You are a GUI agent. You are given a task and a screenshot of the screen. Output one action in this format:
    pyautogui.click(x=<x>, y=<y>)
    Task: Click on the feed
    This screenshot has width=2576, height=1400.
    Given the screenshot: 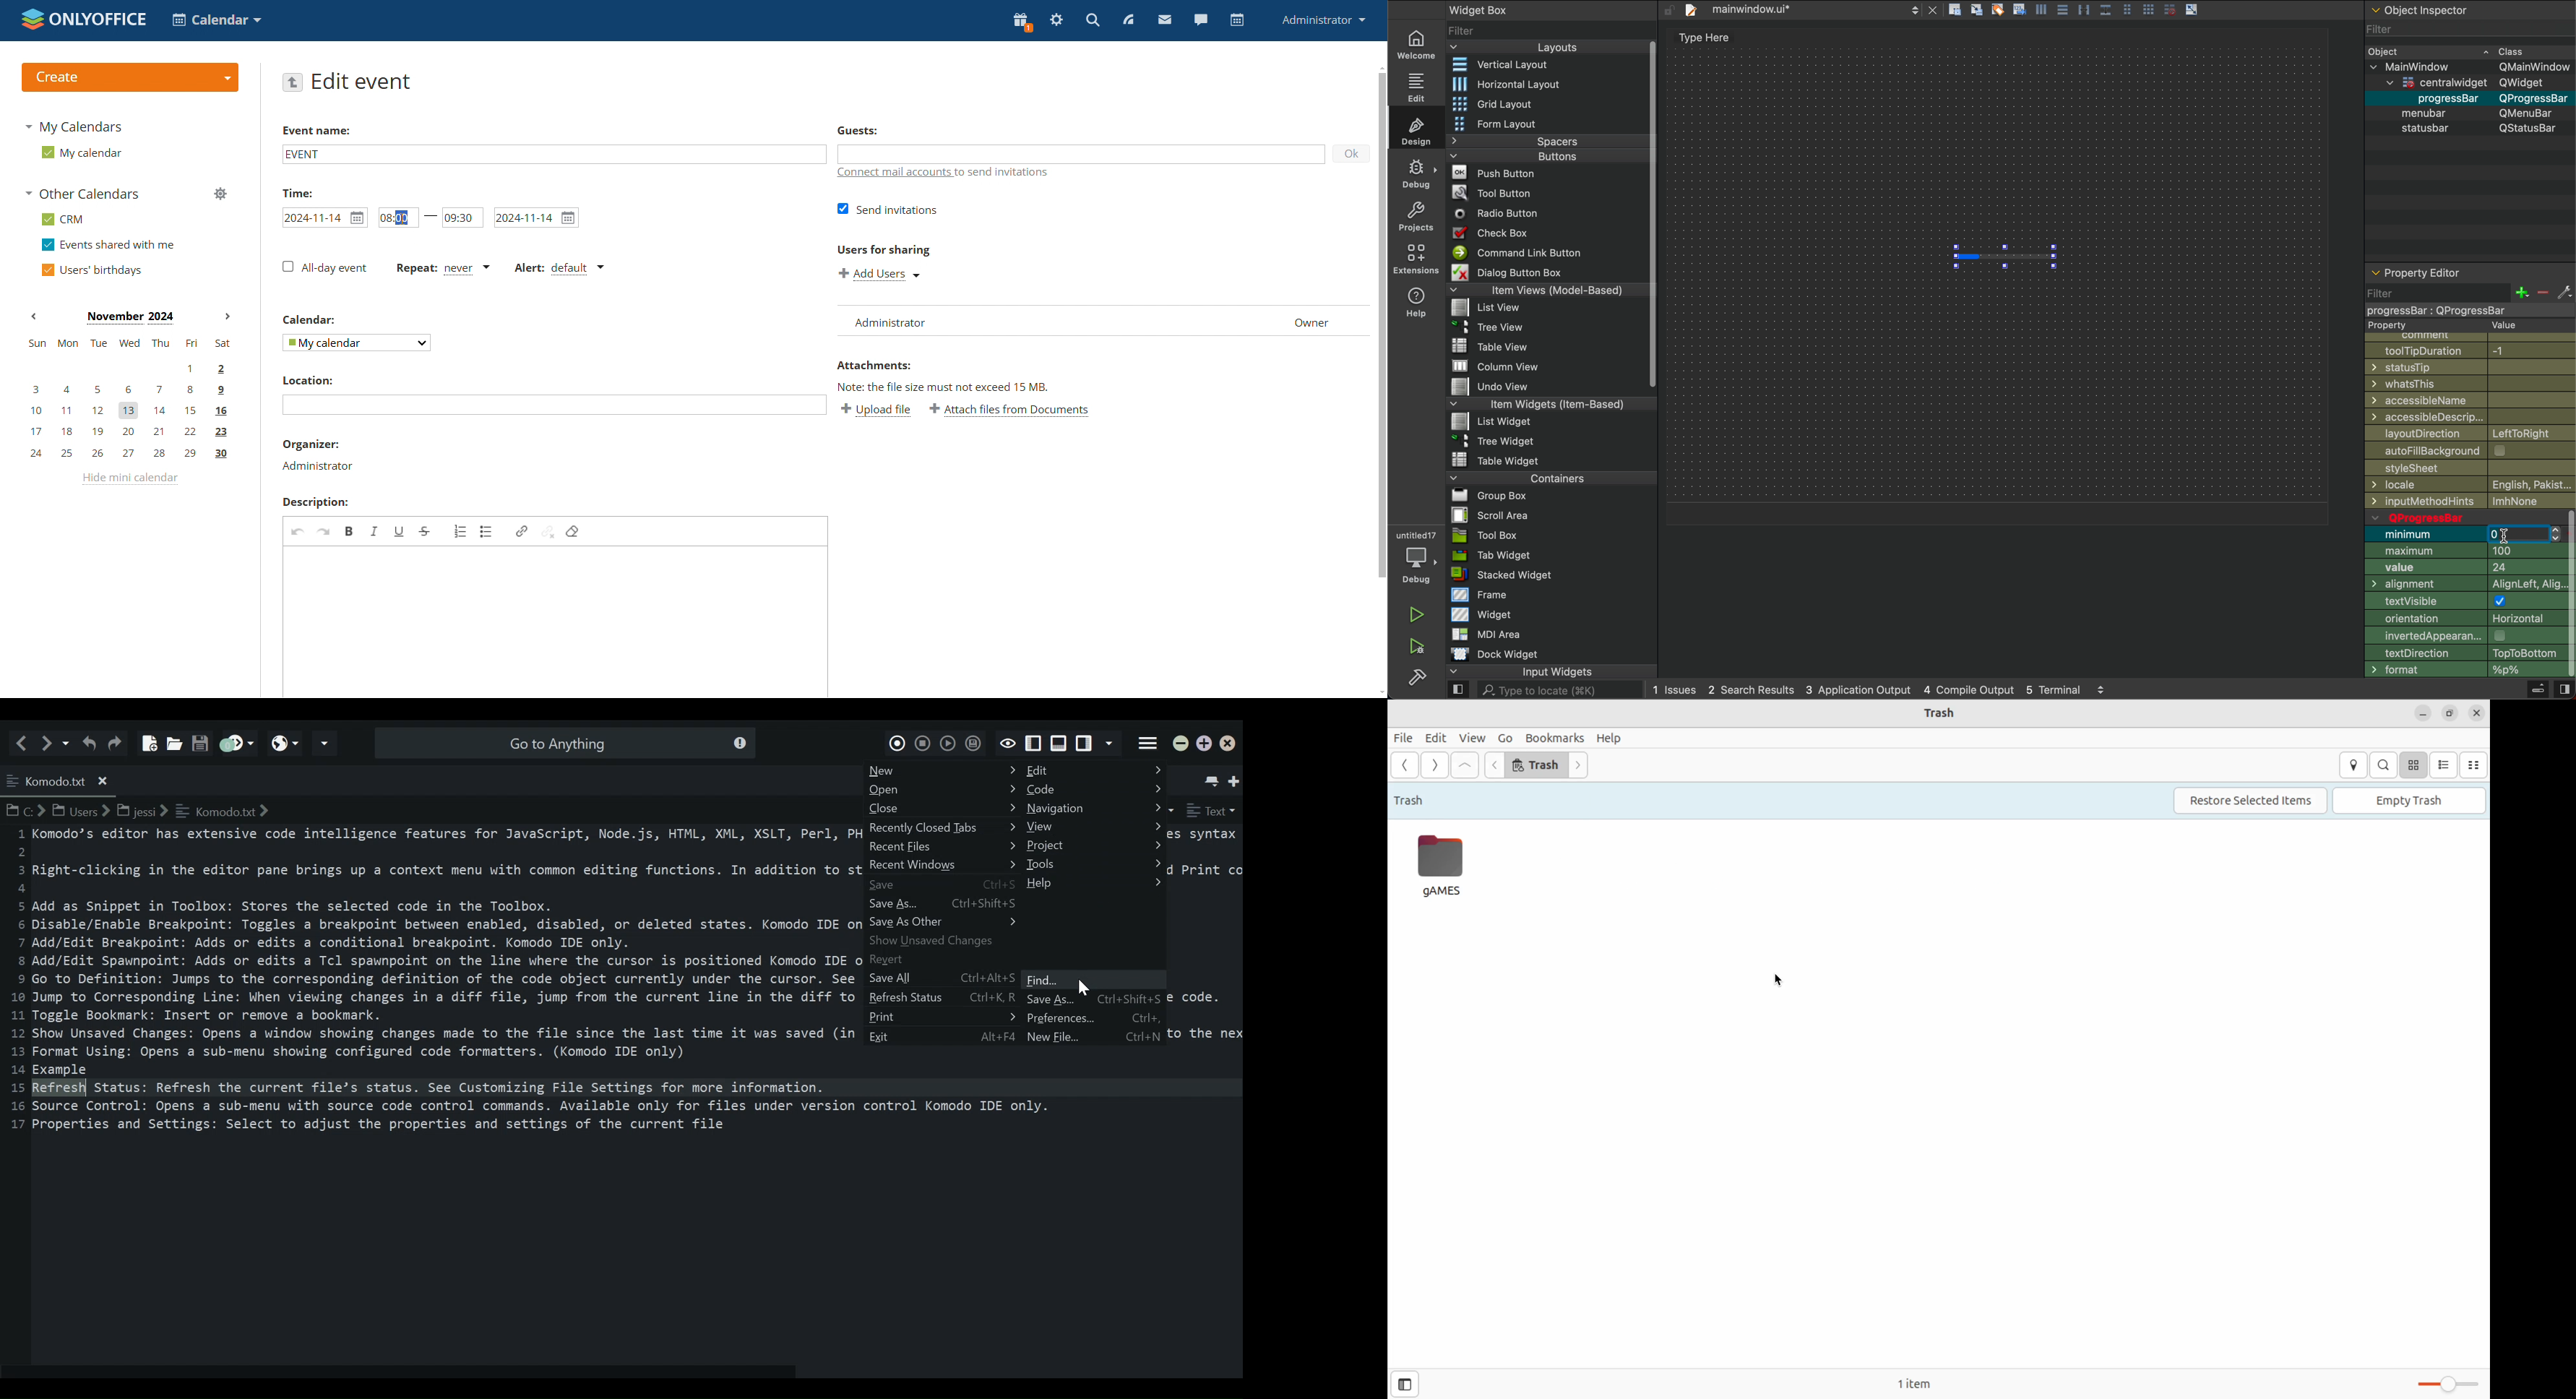 What is the action you would take?
    pyautogui.click(x=1129, y=20)
    